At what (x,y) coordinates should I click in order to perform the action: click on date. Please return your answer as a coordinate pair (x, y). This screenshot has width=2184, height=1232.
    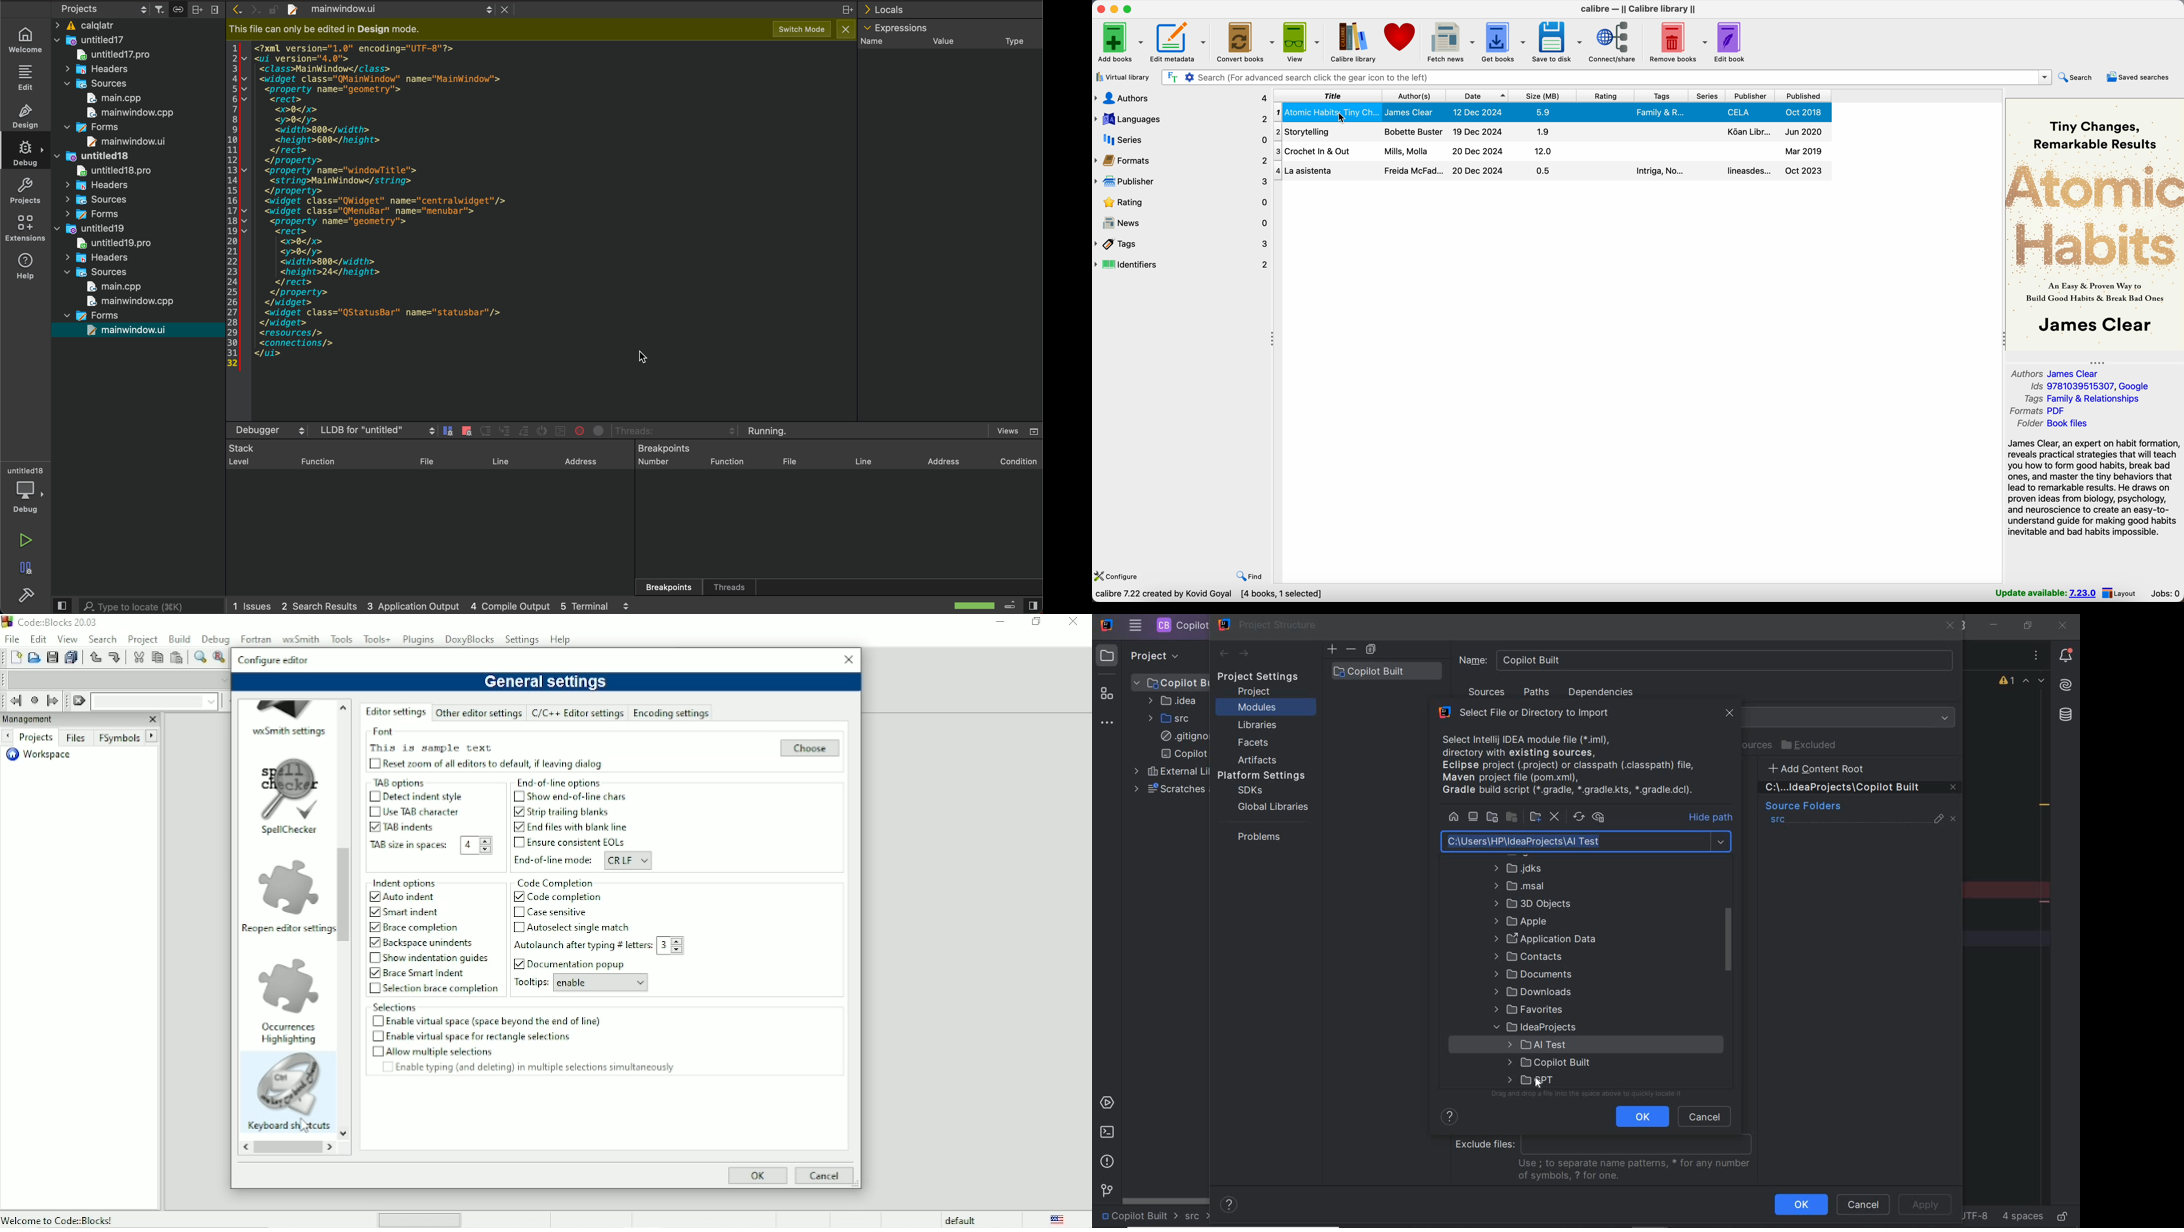
    Looking at the image, I should click on (1477, 96).